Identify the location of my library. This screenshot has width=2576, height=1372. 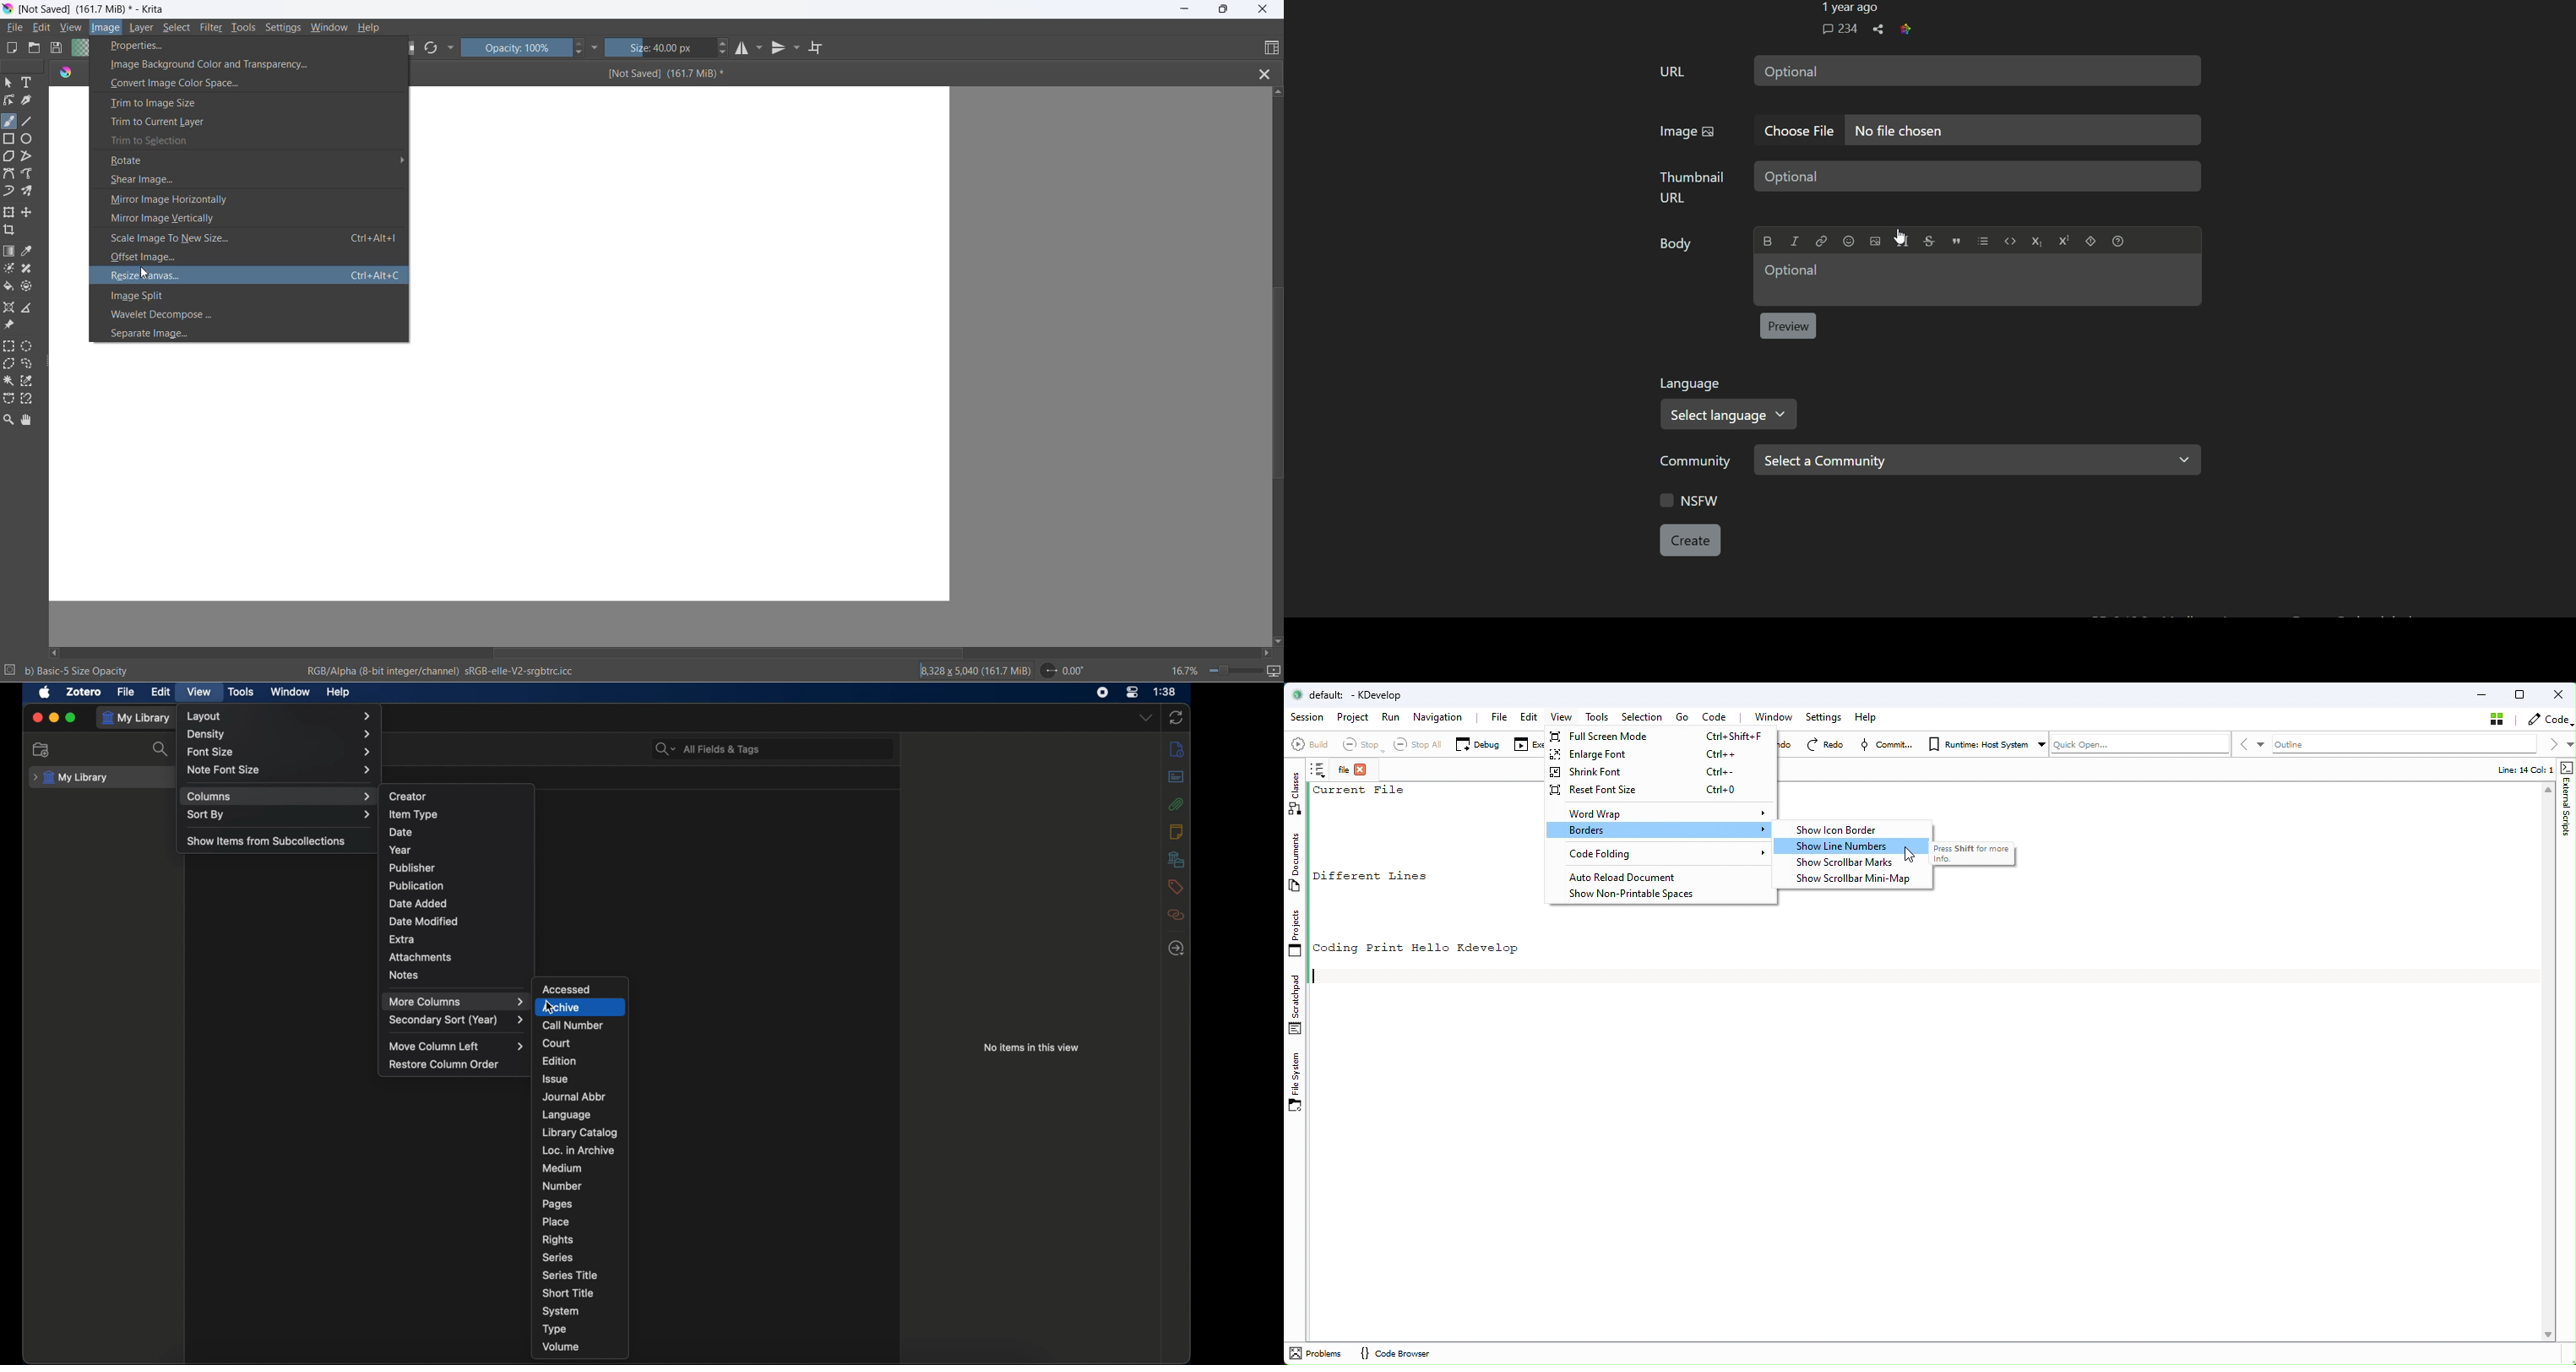
(72, 777).